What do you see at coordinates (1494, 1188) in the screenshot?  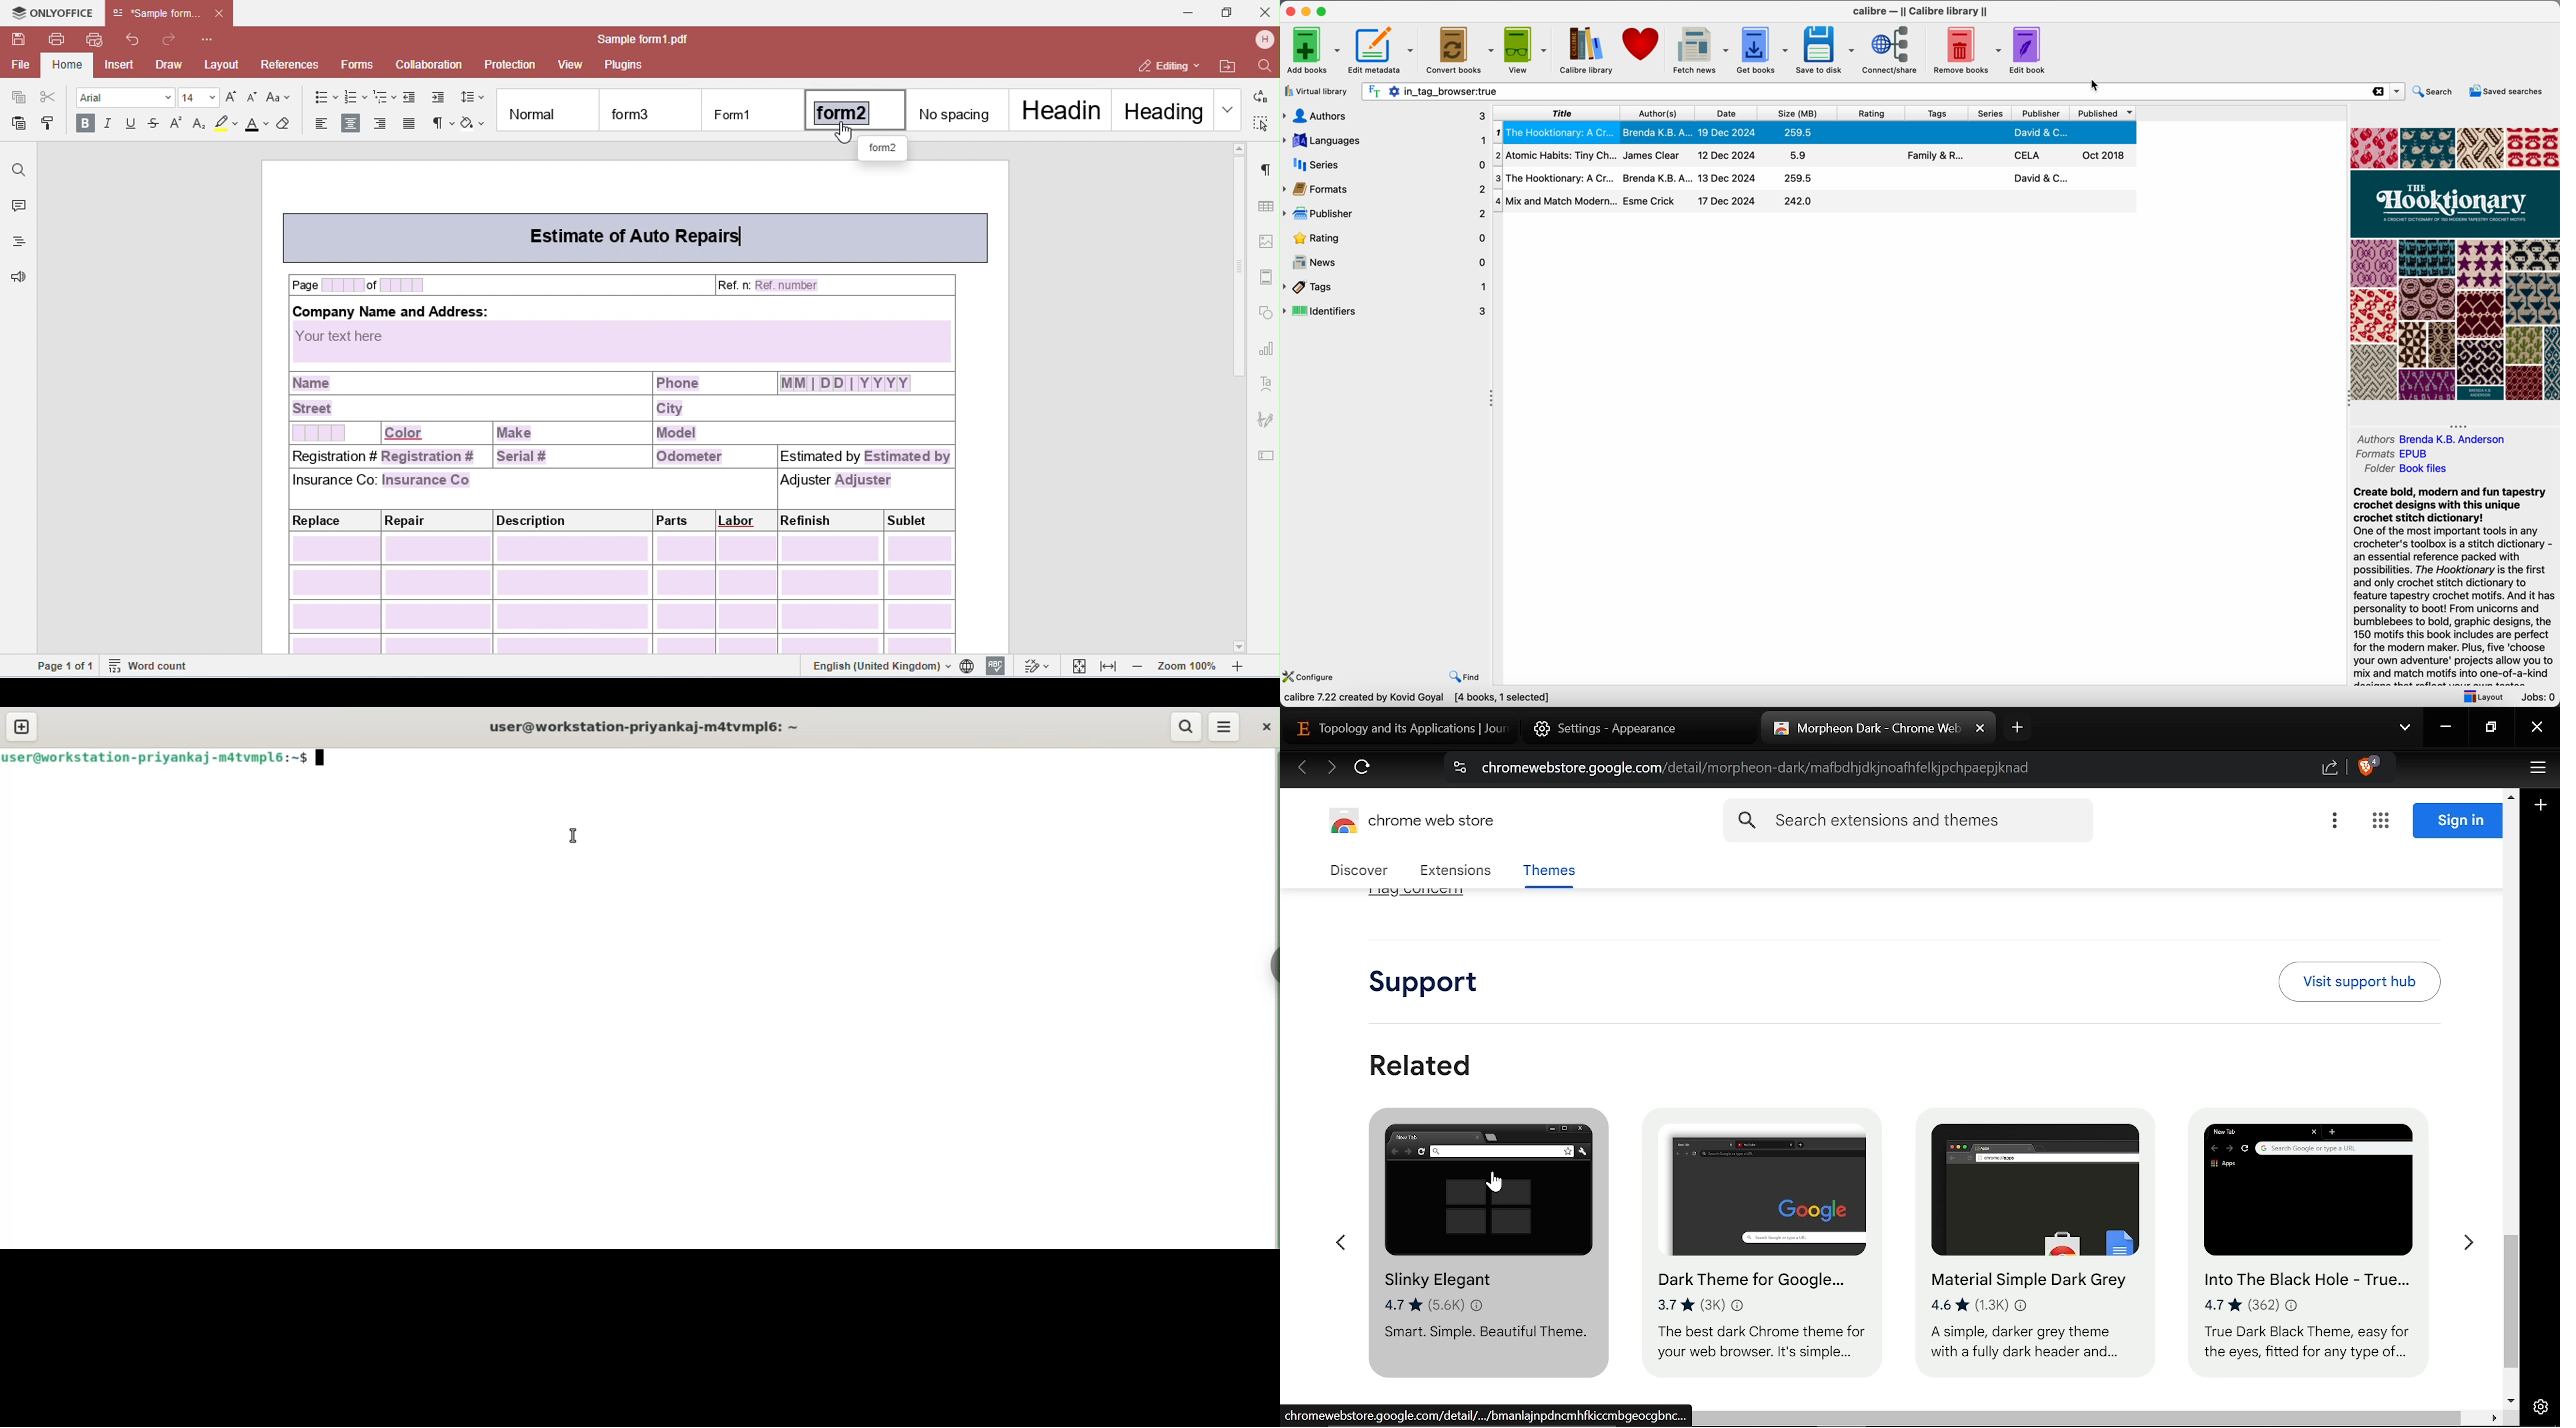 I see `Cursor` at bounding box center [1494, 1188].